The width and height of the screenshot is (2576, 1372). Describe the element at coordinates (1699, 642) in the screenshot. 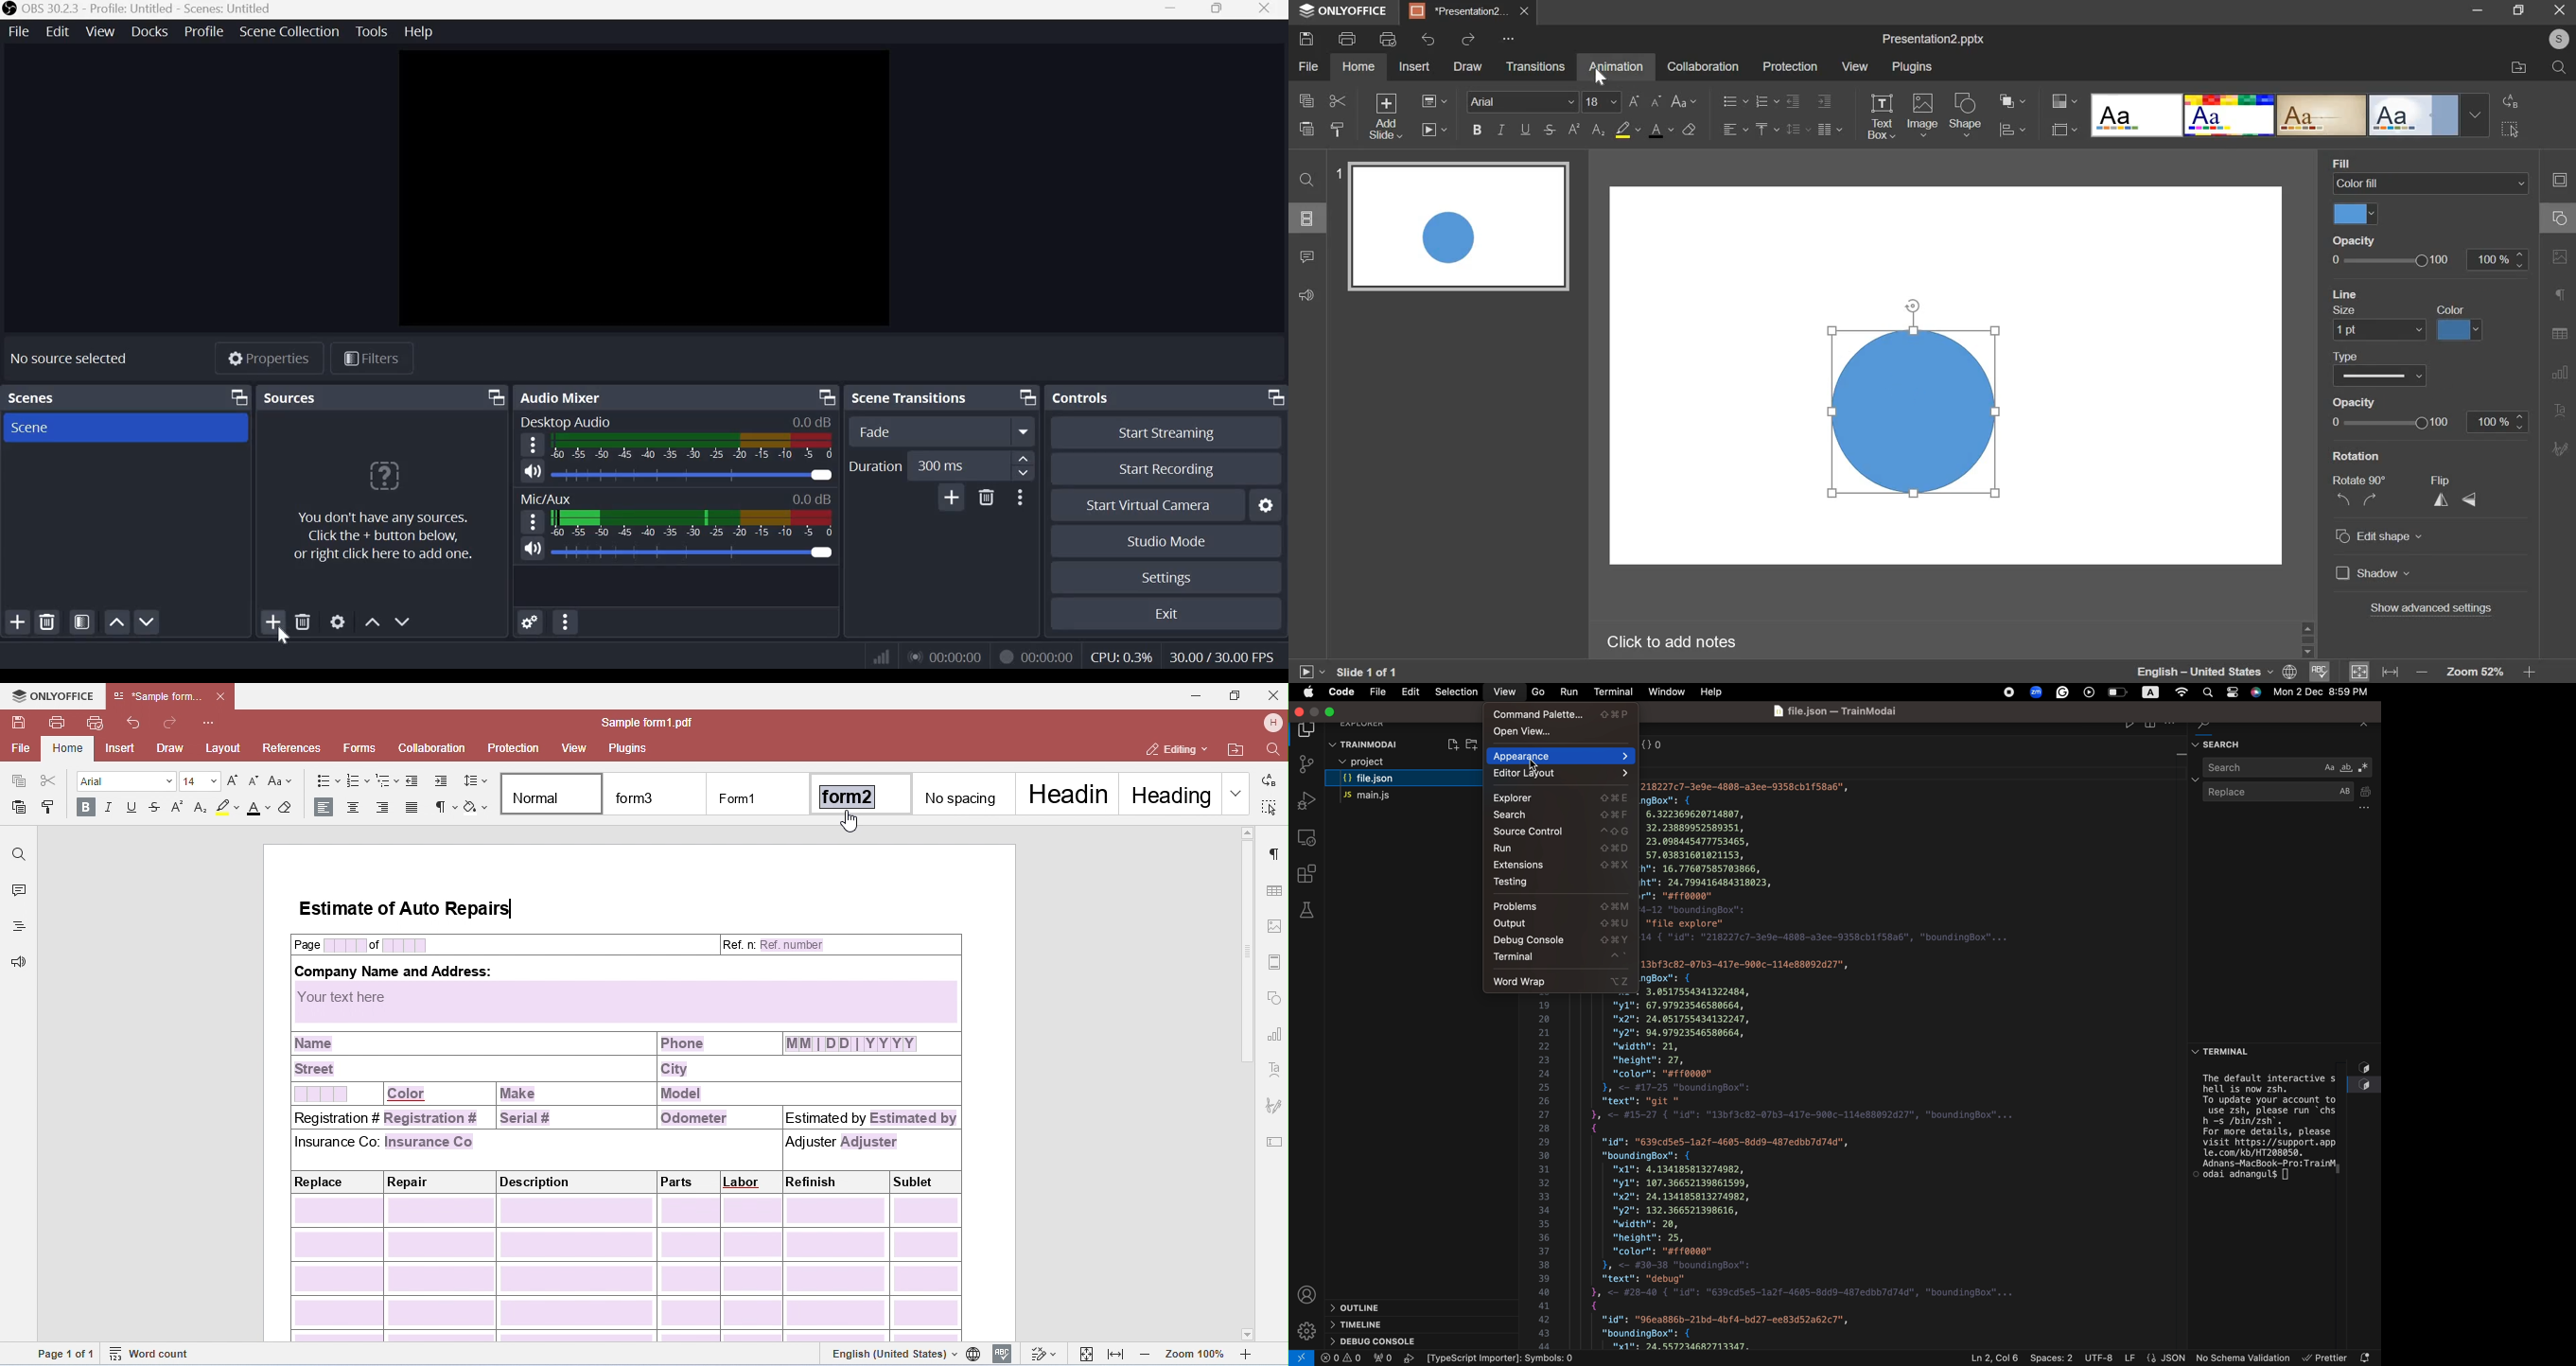

I see `Click to add notes` at that location.